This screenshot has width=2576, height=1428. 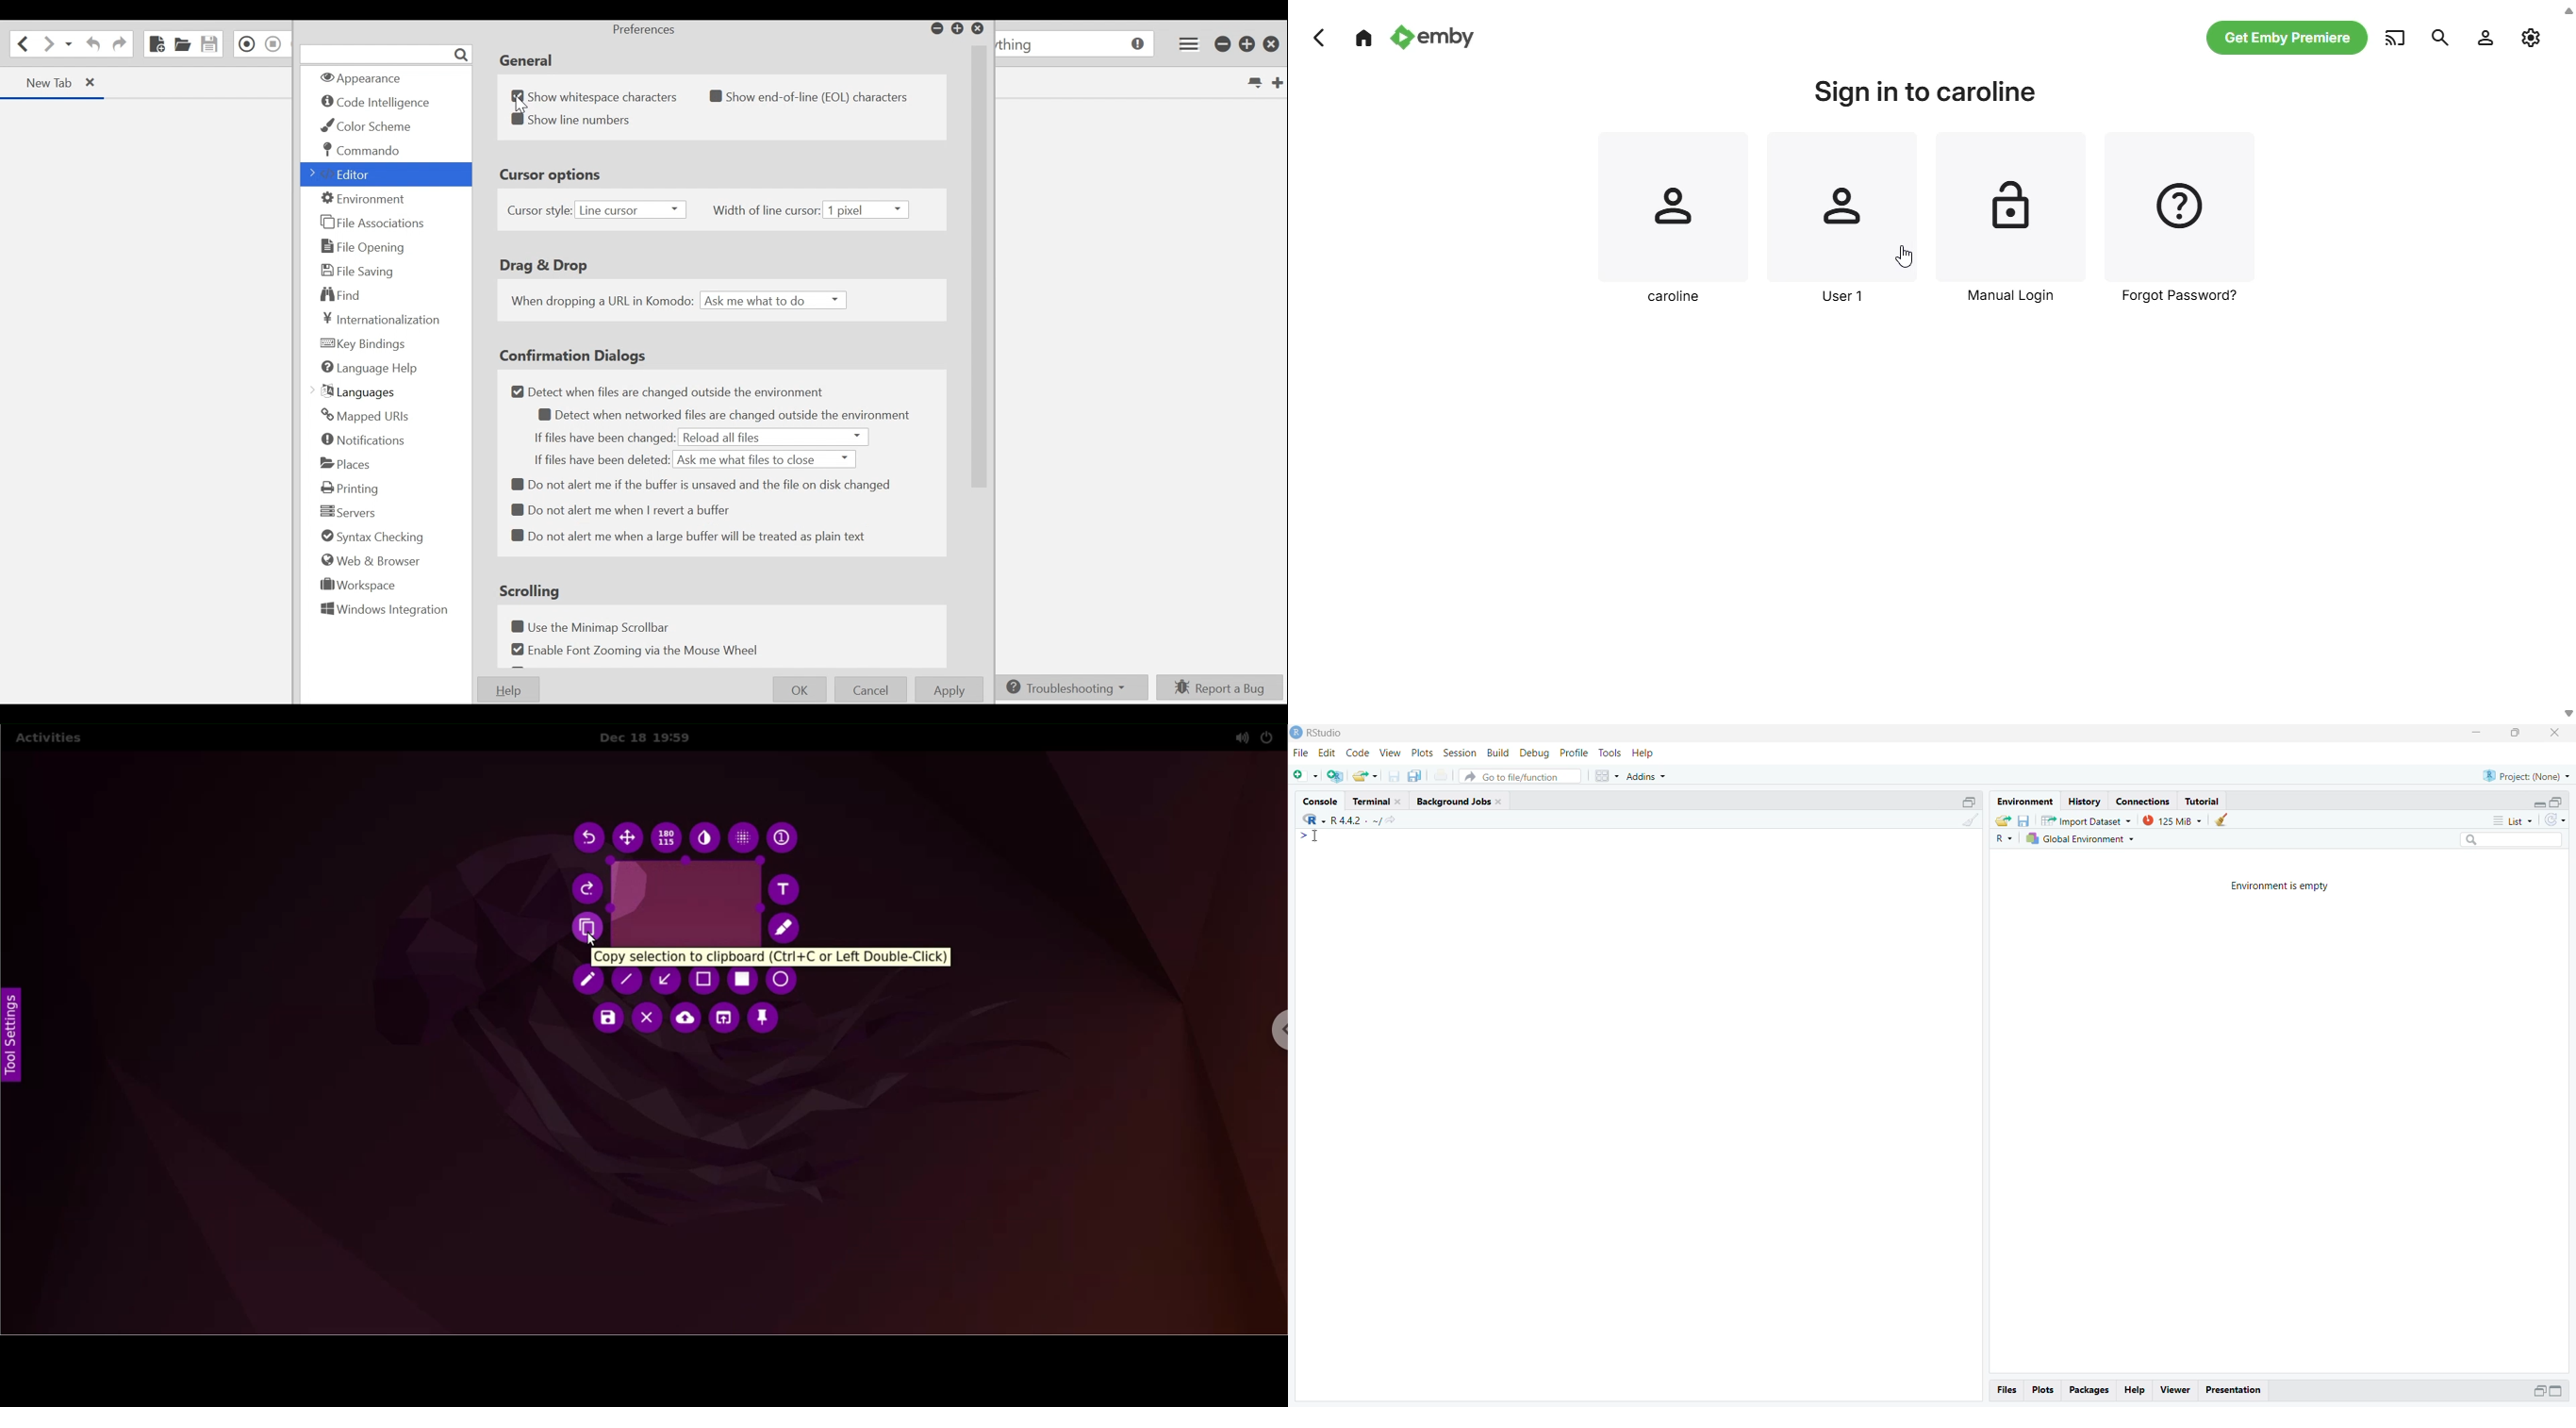 I want to click on Tools, so click(x=1609, y=752).